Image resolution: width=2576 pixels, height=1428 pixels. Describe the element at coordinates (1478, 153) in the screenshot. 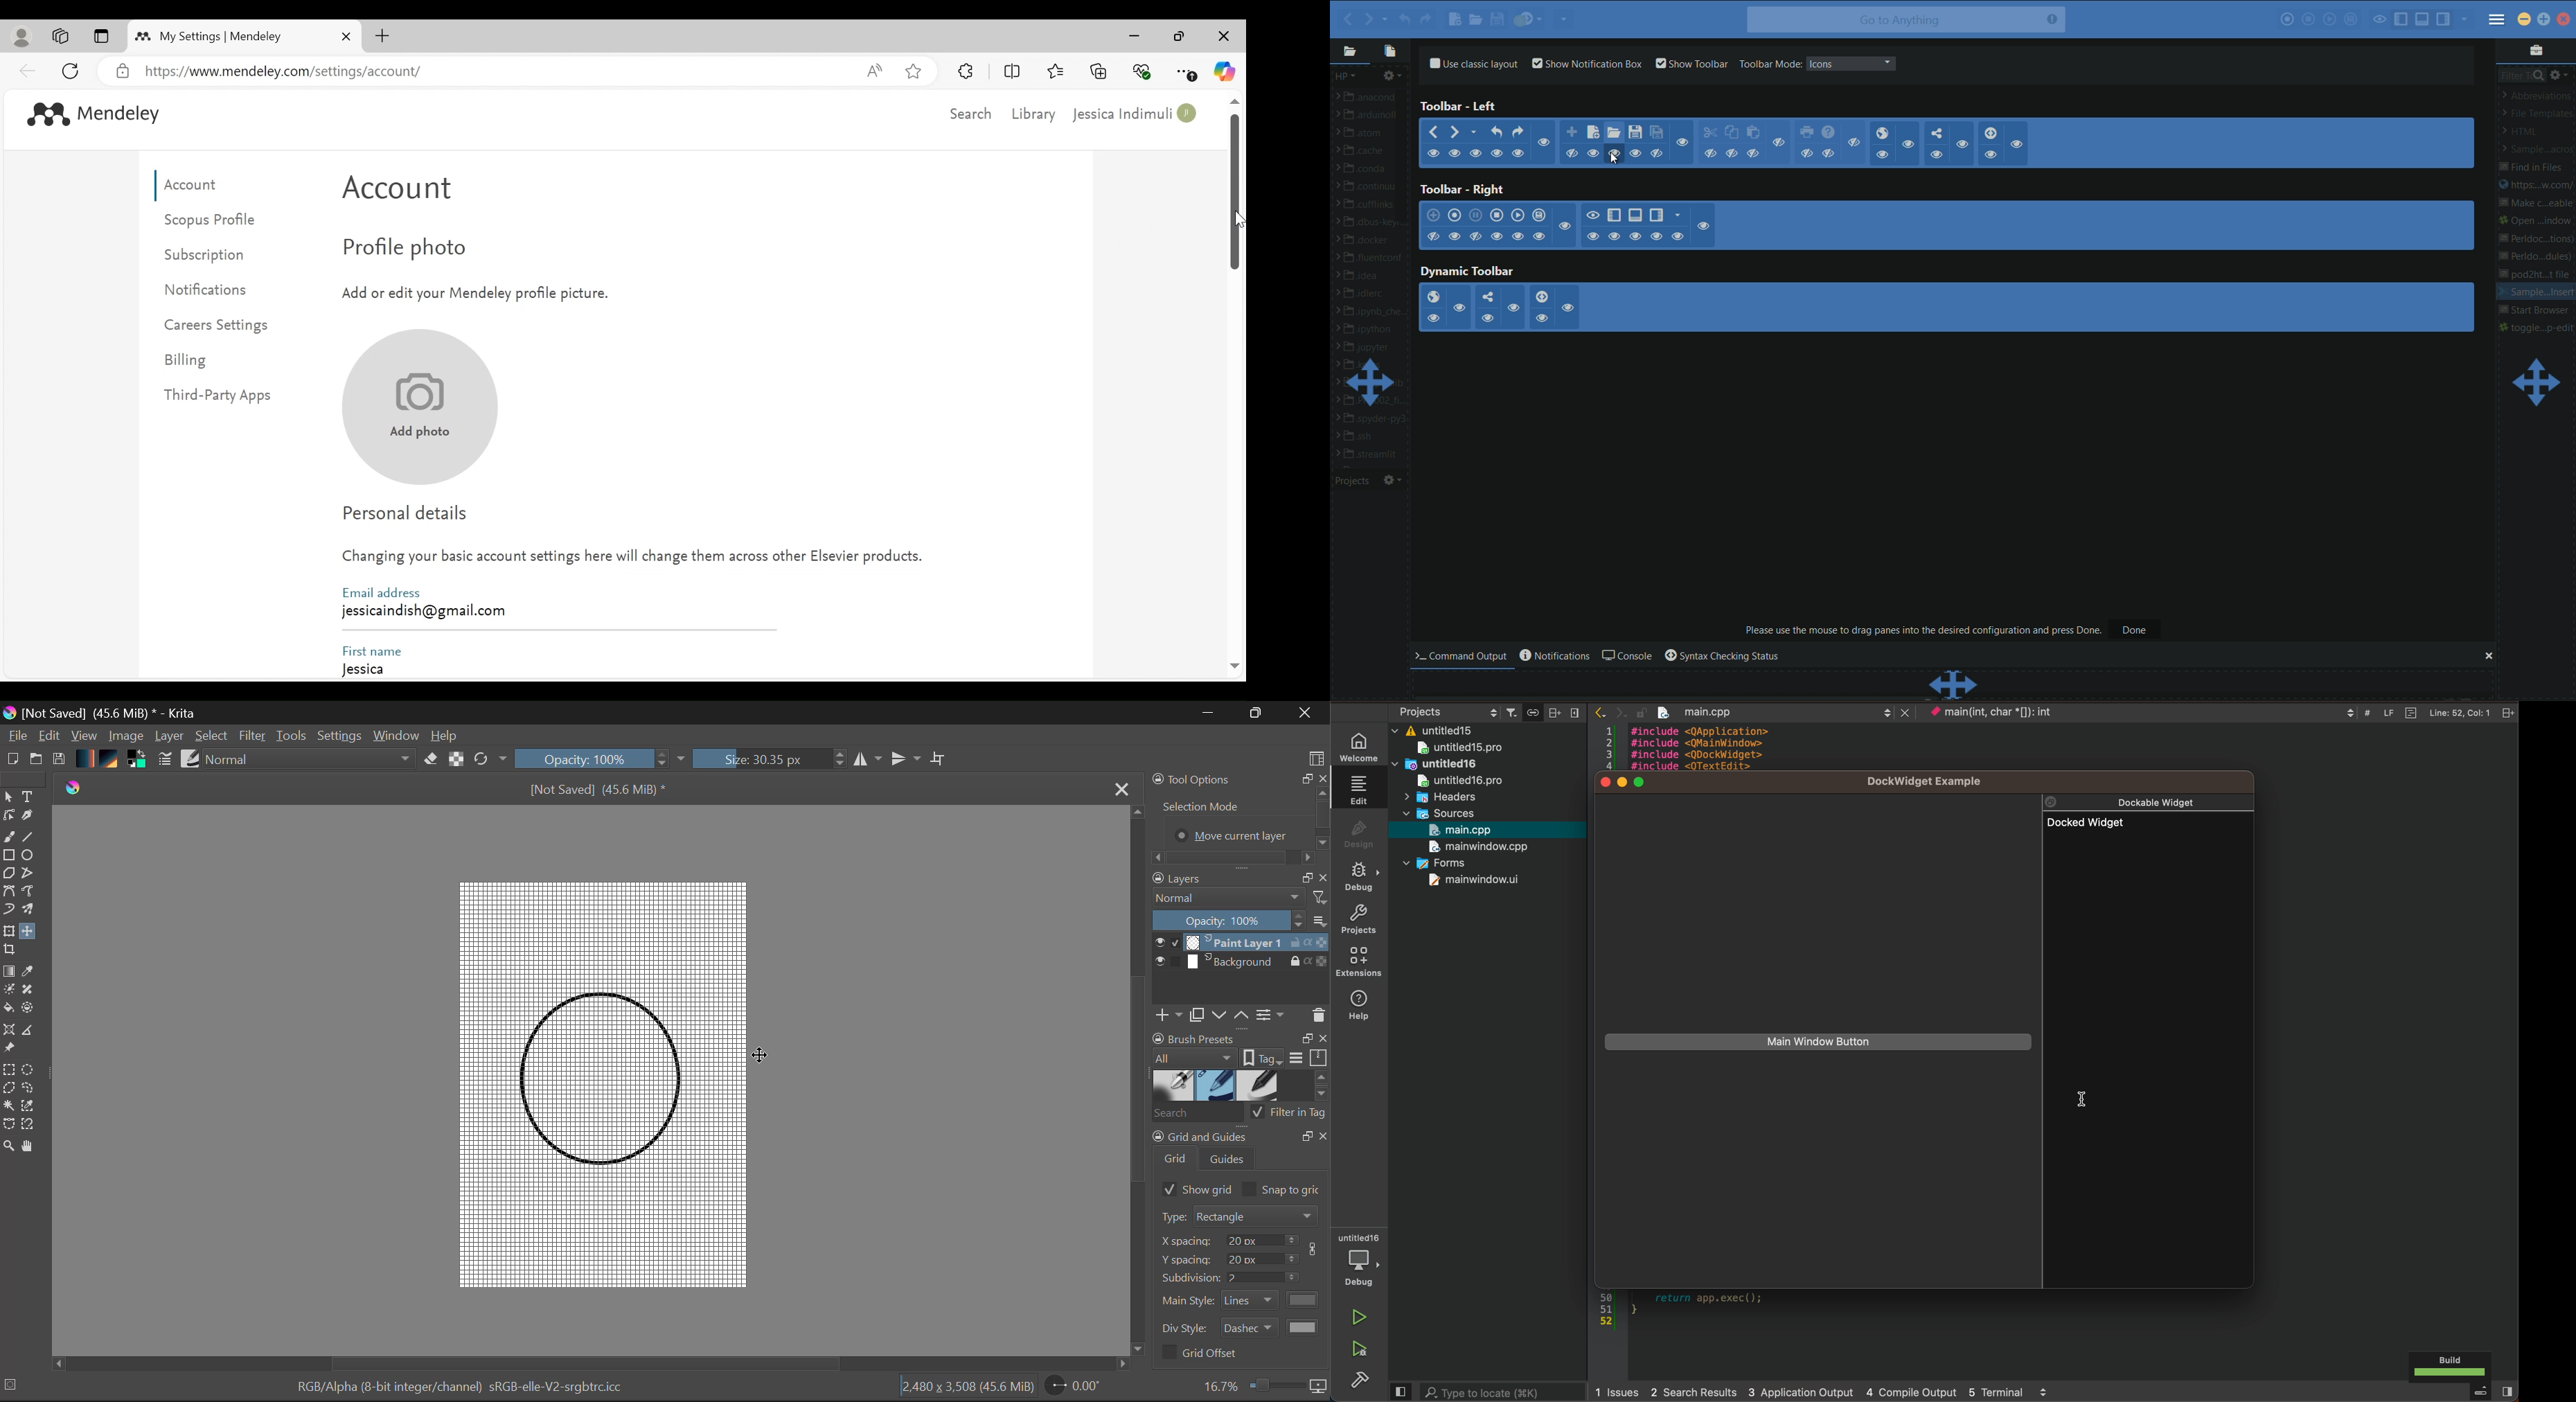

I see `show/hide` at that location.